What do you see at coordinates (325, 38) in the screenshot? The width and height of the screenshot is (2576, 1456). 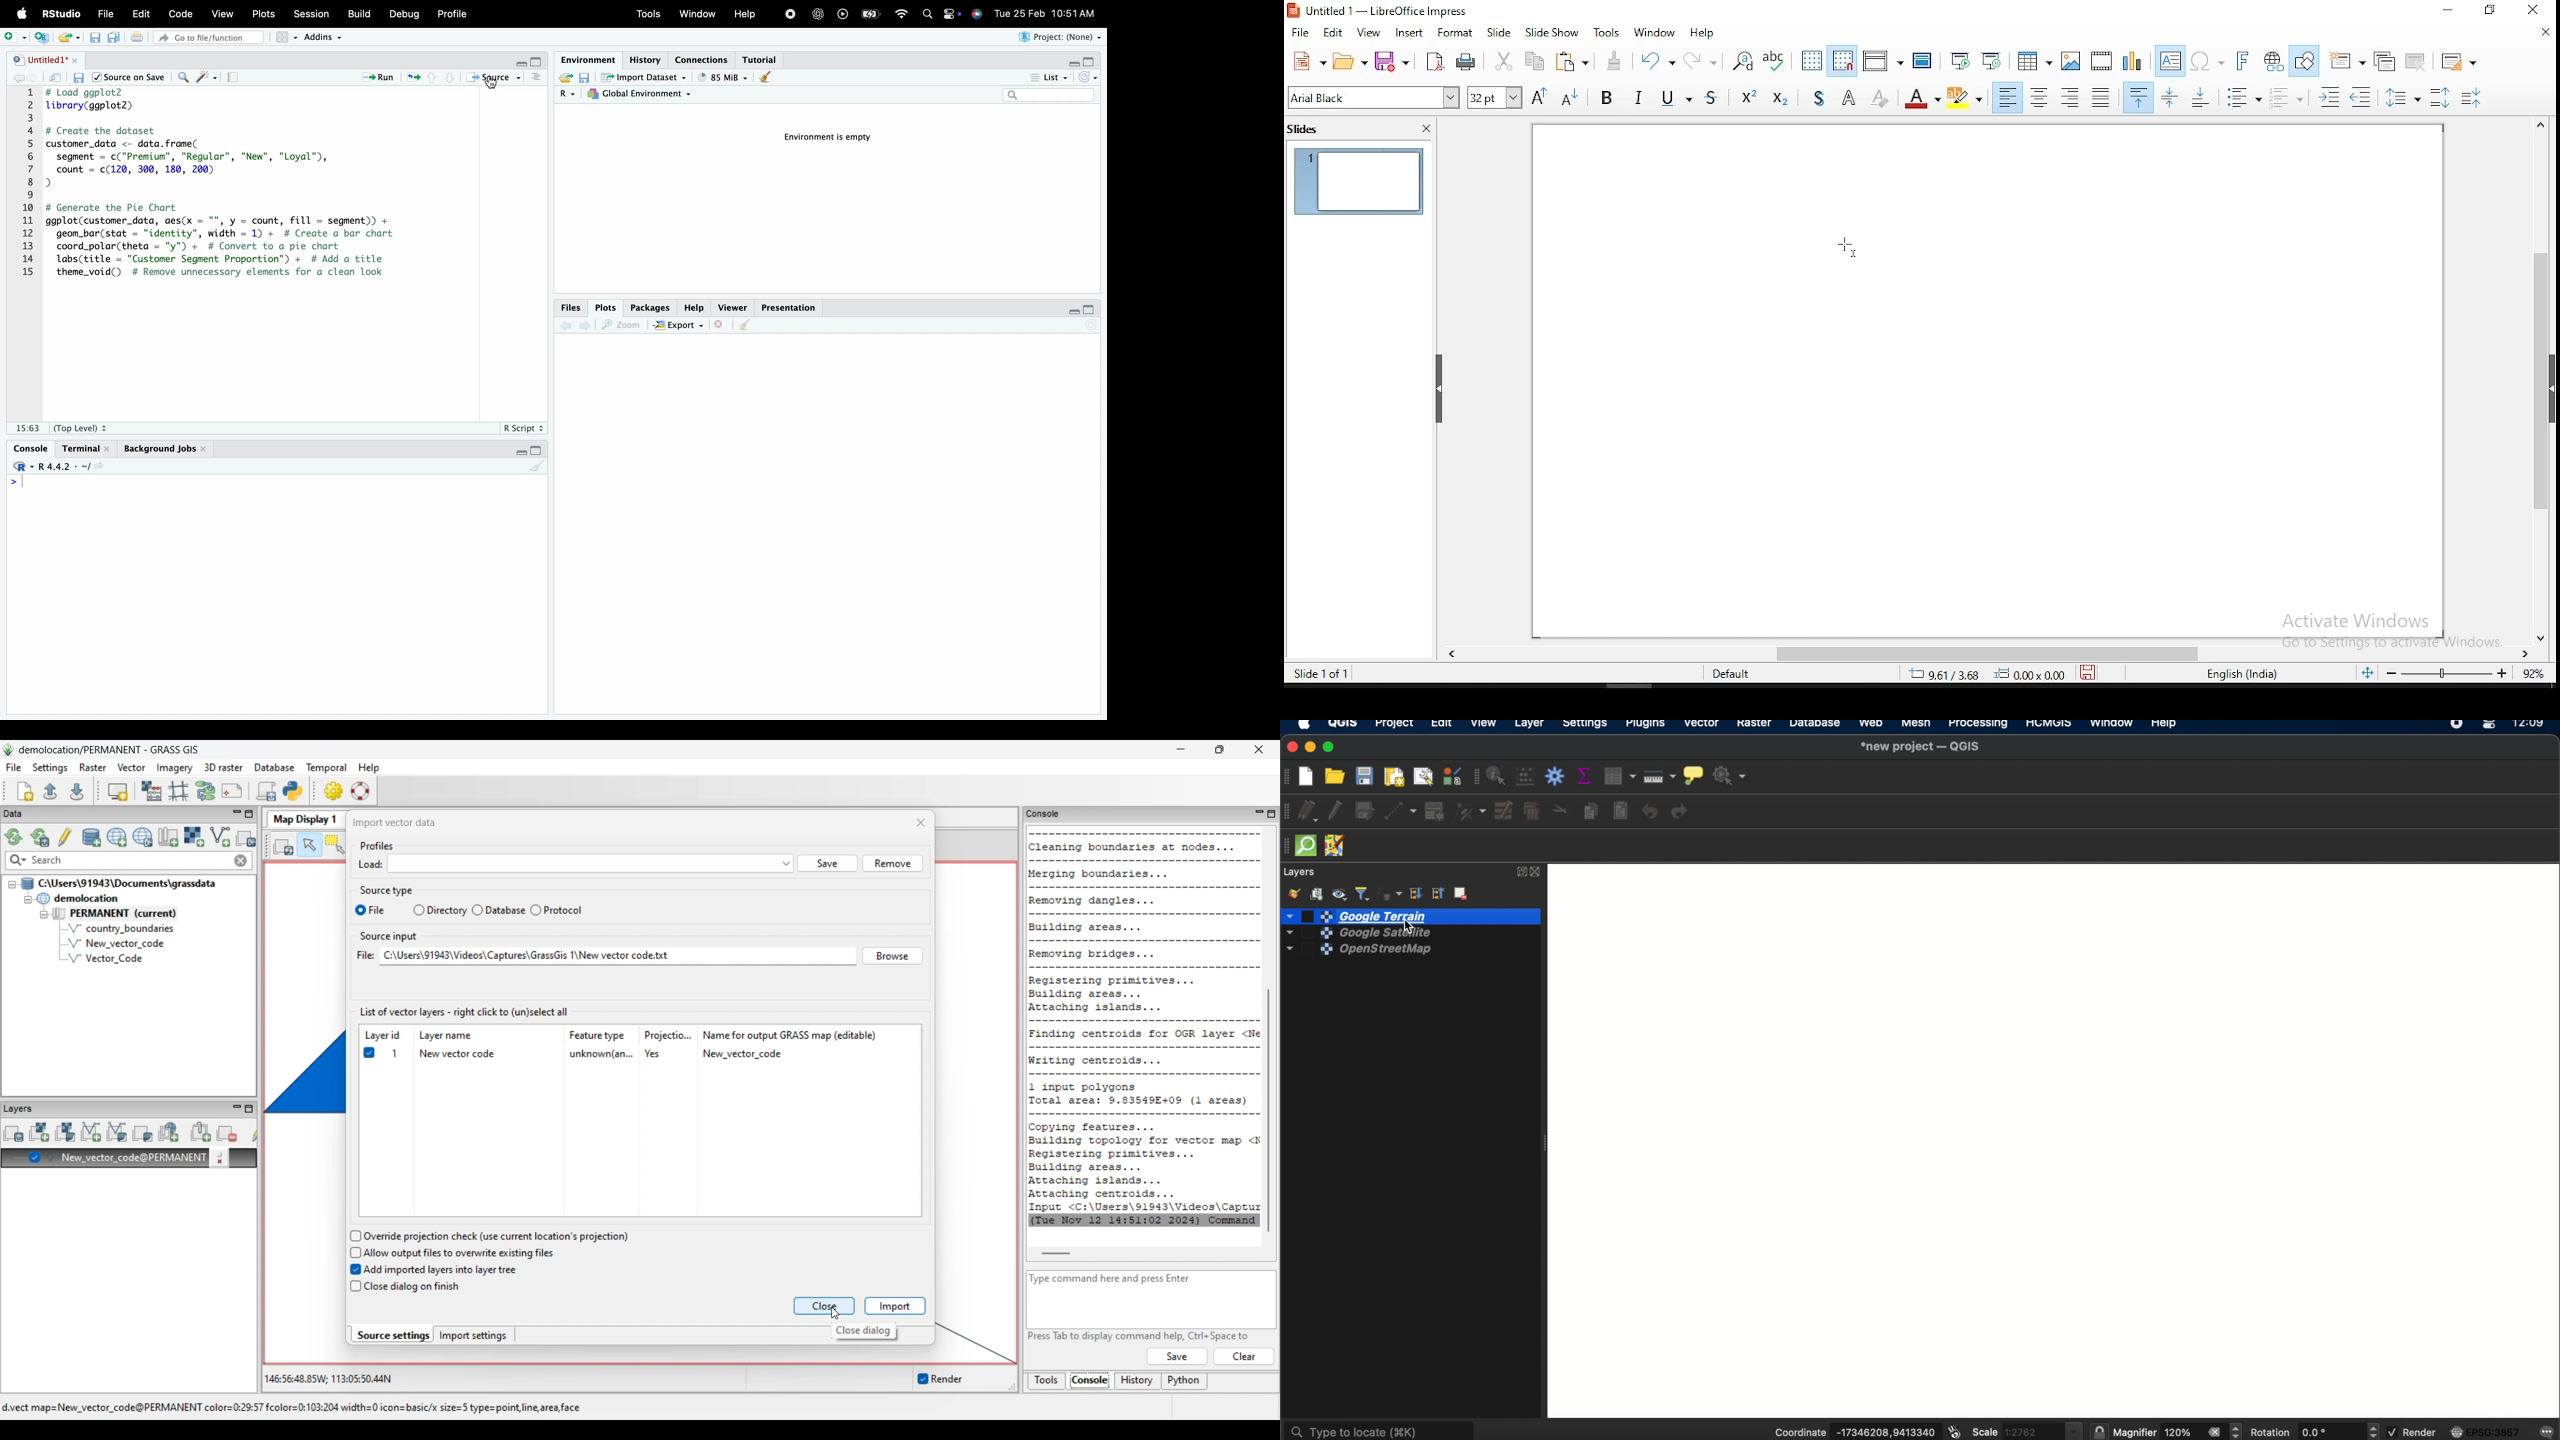 I see `Addins ~` at bounding box center [325, 38].